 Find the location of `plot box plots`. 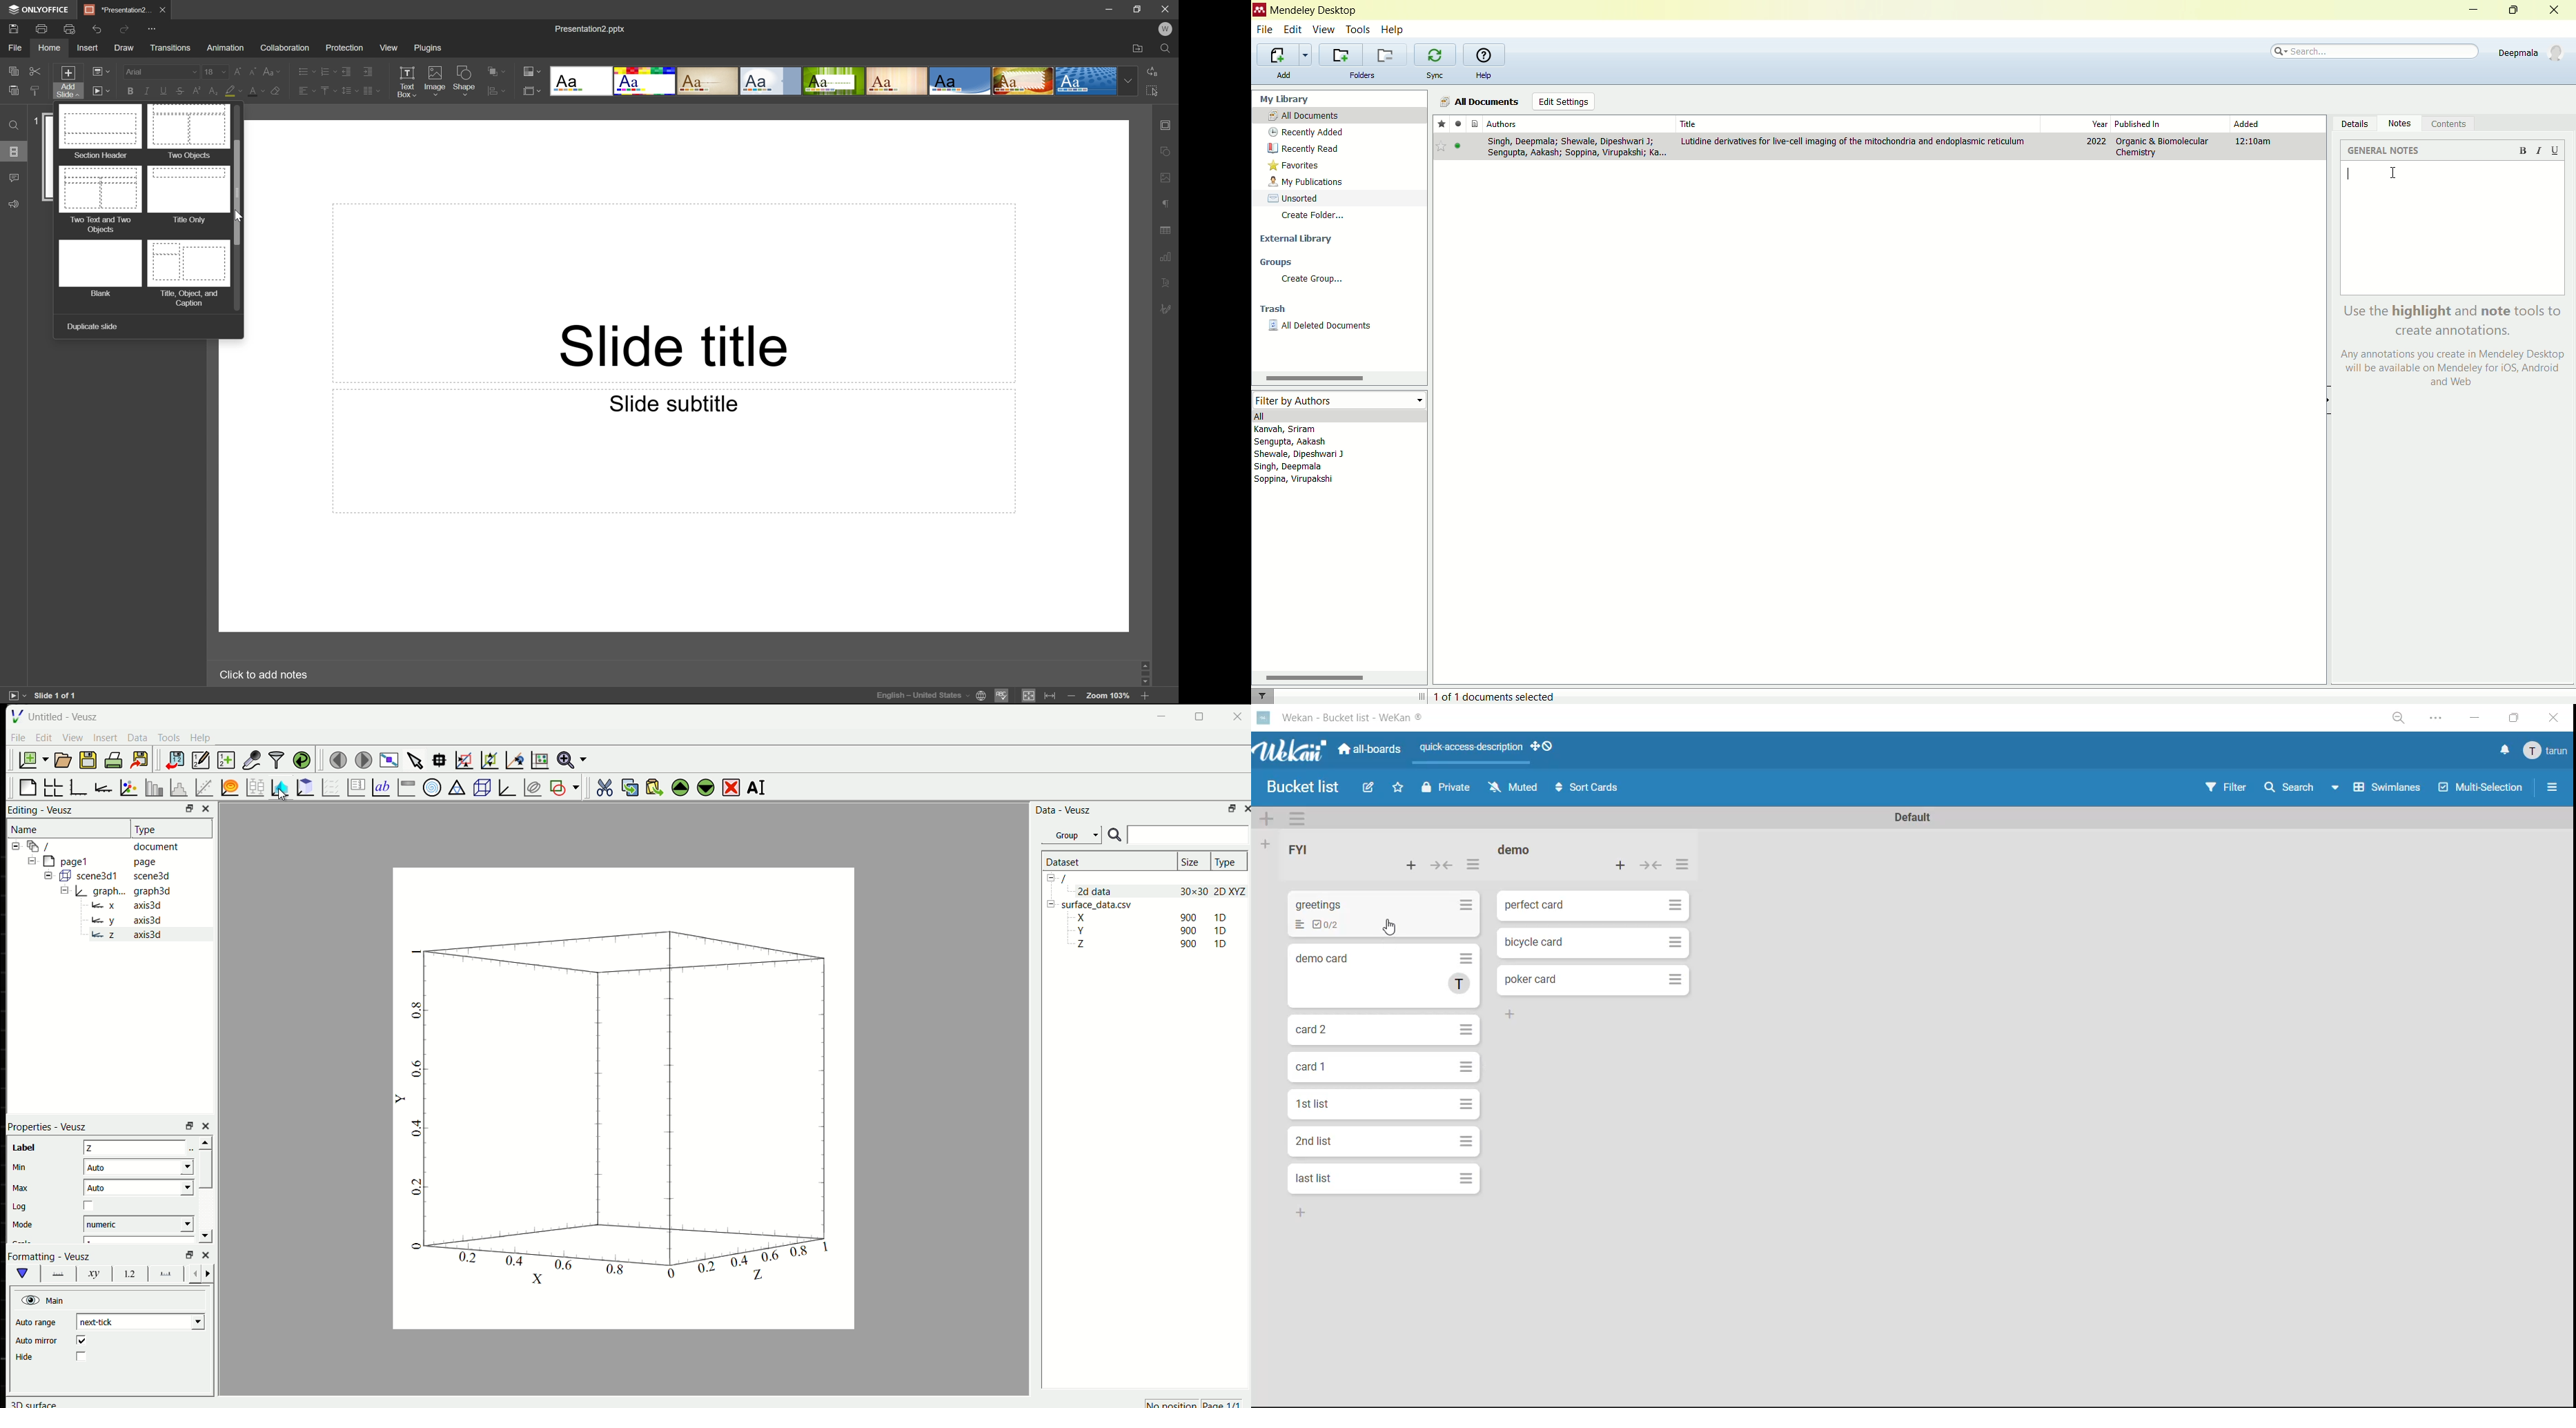

plot box plots is located at coordinates (256, 787).